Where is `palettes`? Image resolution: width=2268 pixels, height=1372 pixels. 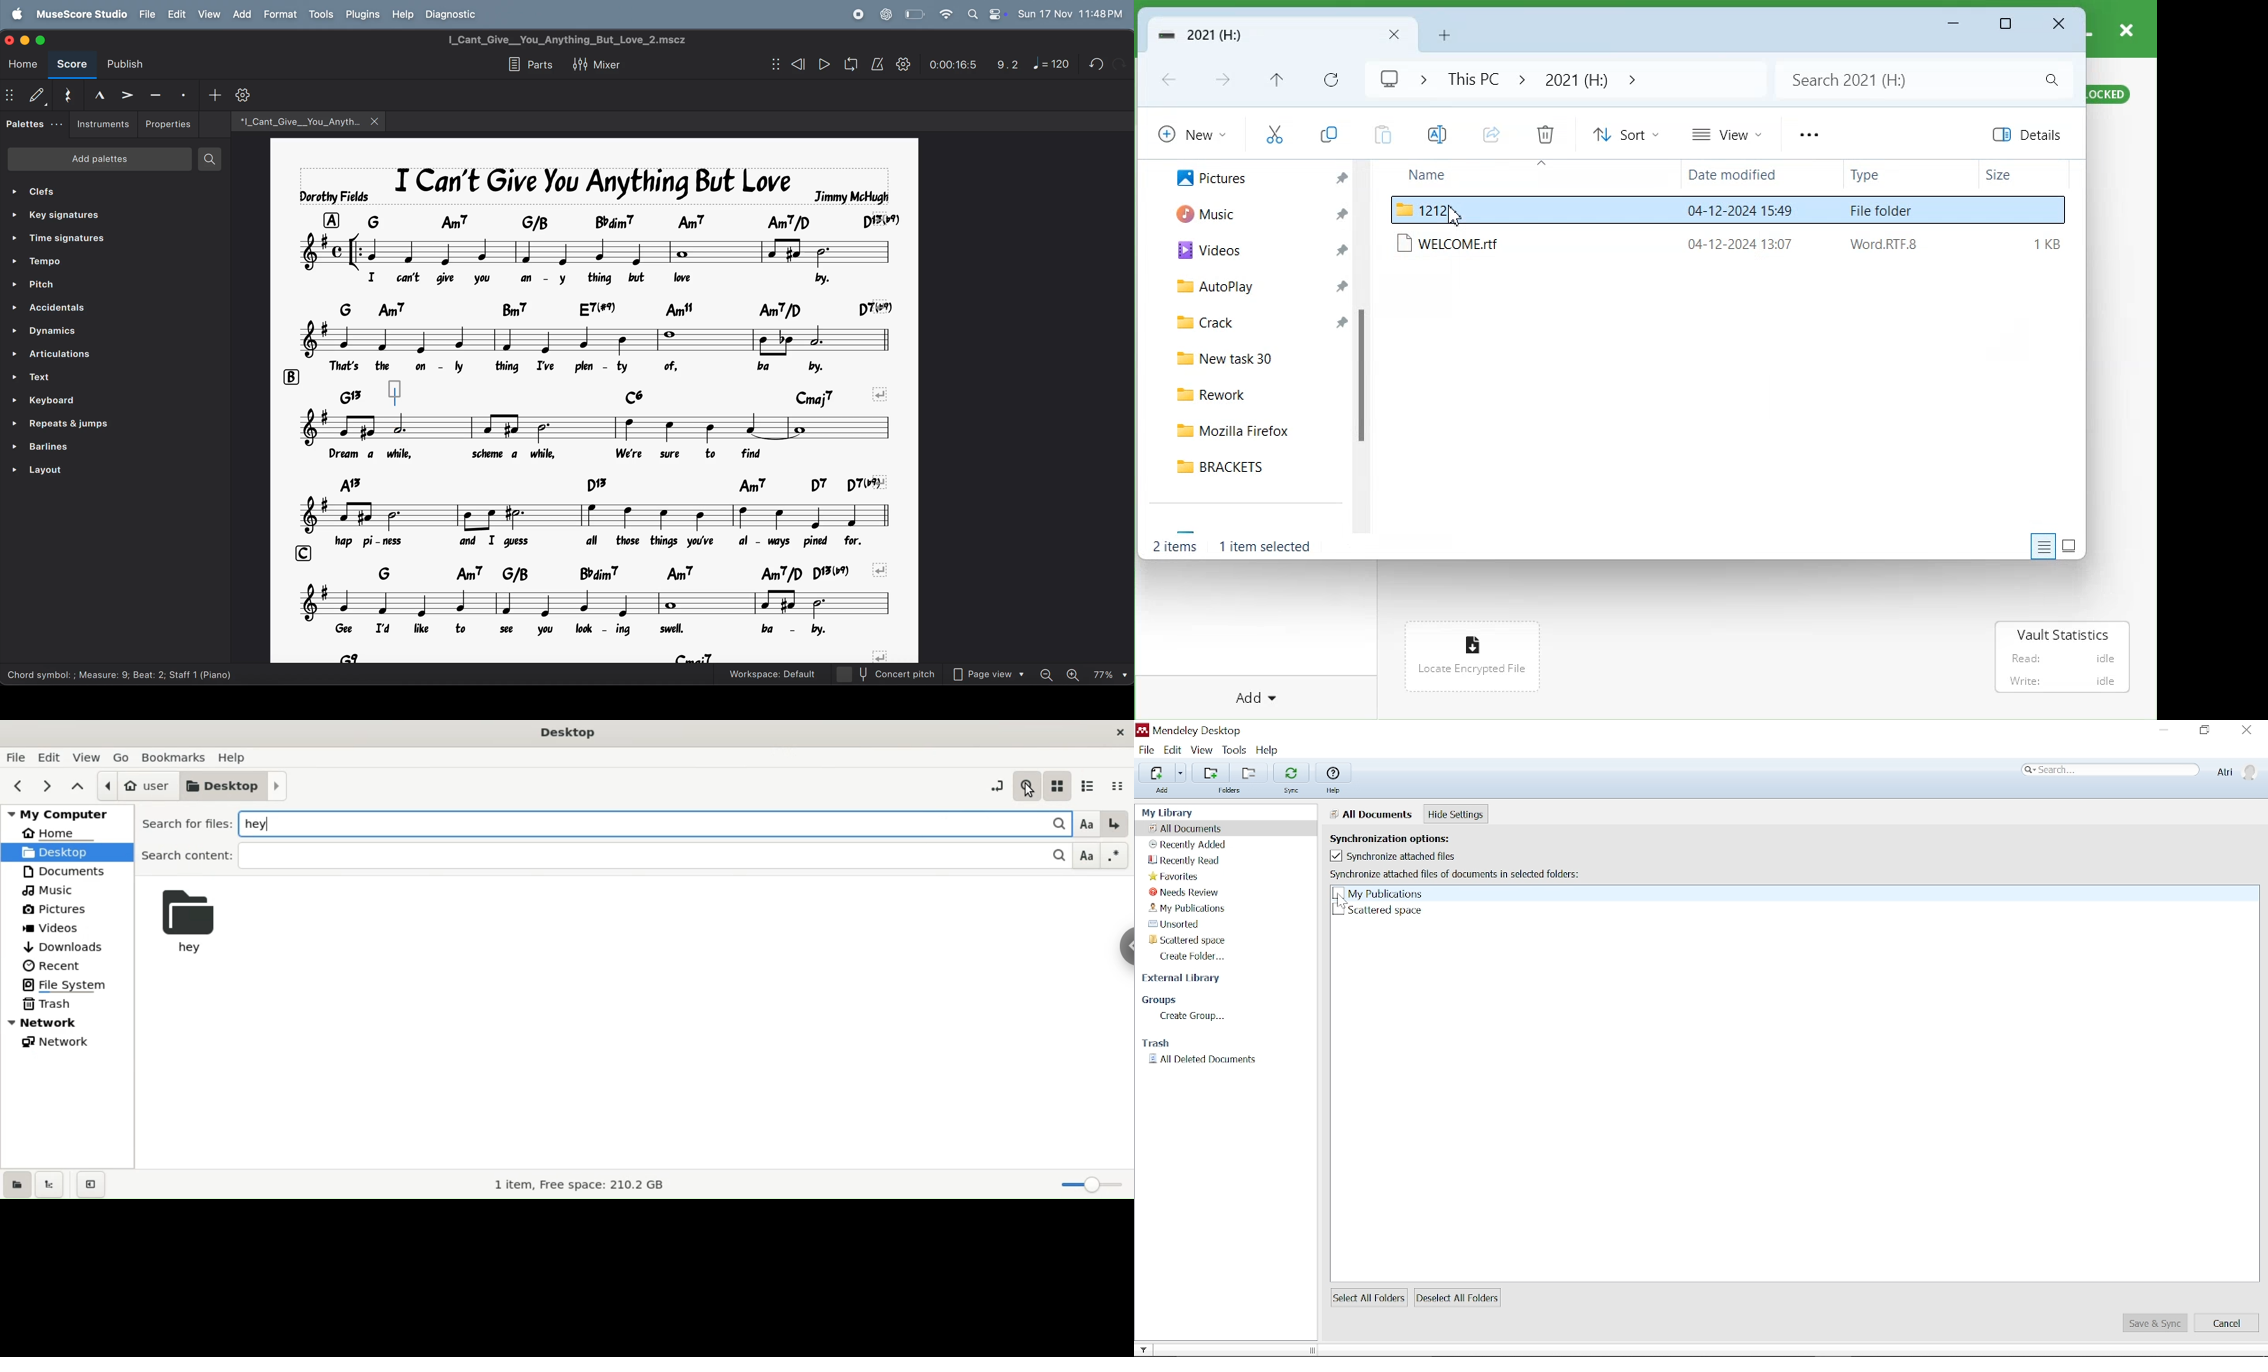
palettes is located at coordinates (35, 123).